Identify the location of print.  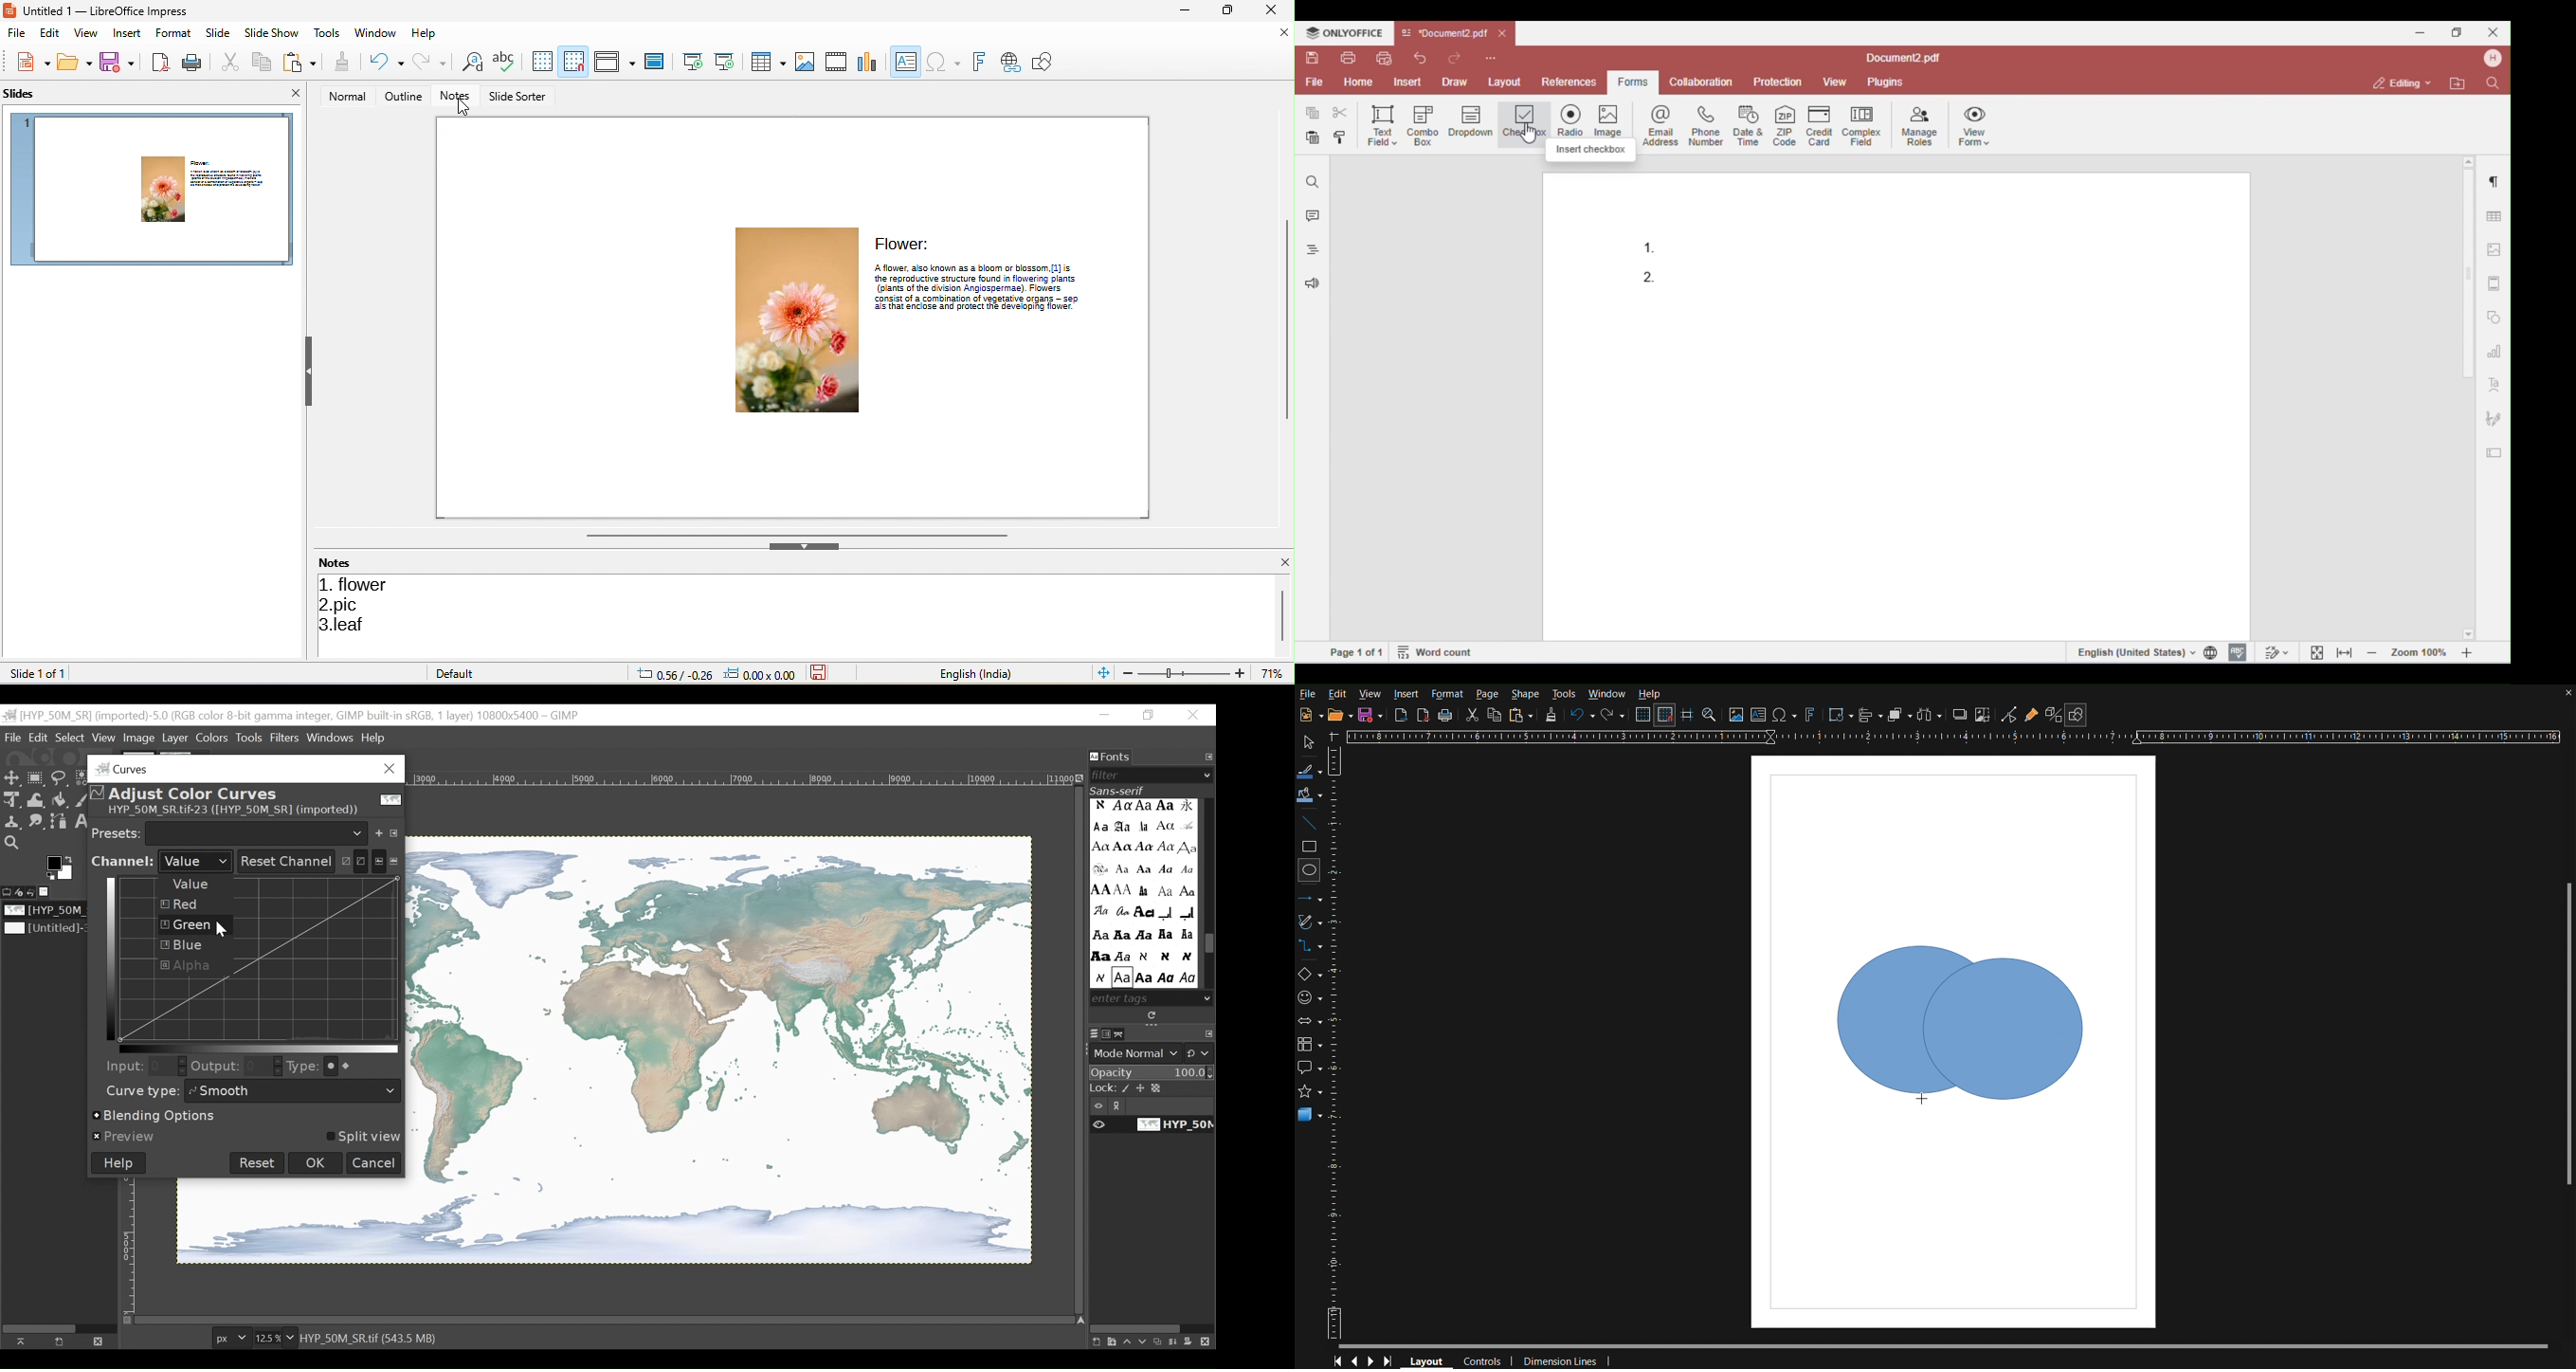
(193, 61).